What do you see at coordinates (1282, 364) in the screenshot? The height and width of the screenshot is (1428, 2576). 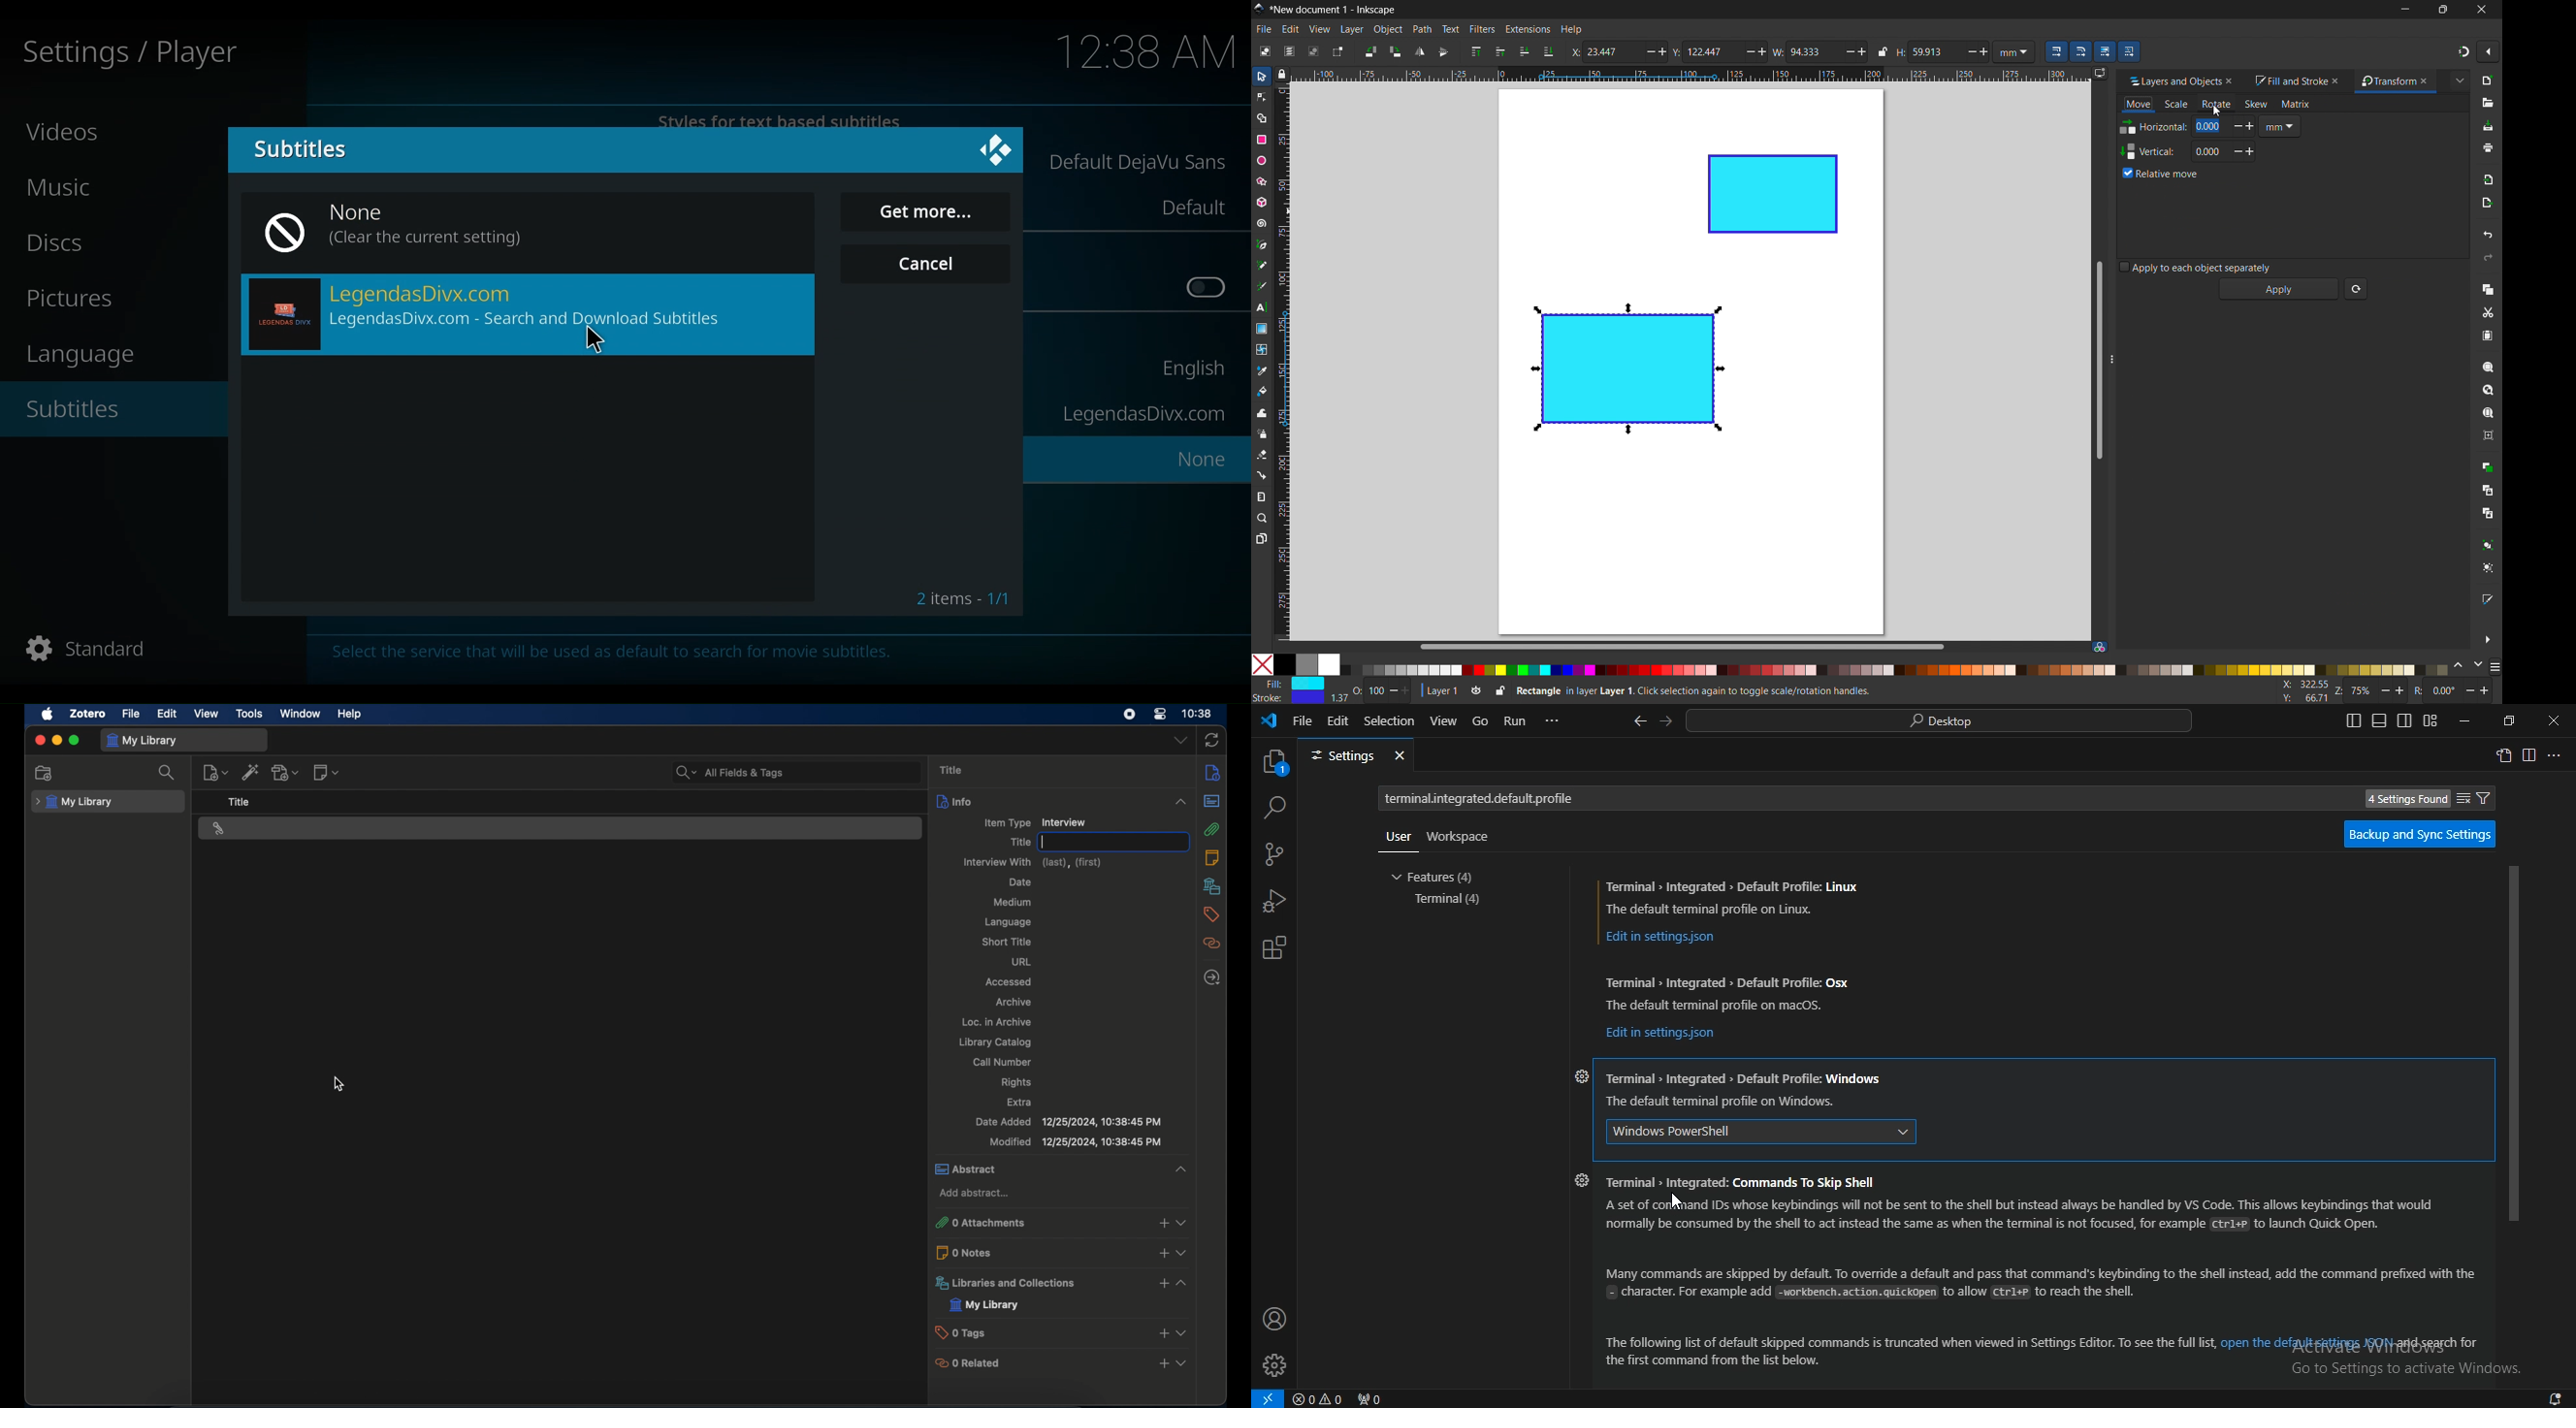 I see `vertical ruler` at bounding box center [1282, 364].